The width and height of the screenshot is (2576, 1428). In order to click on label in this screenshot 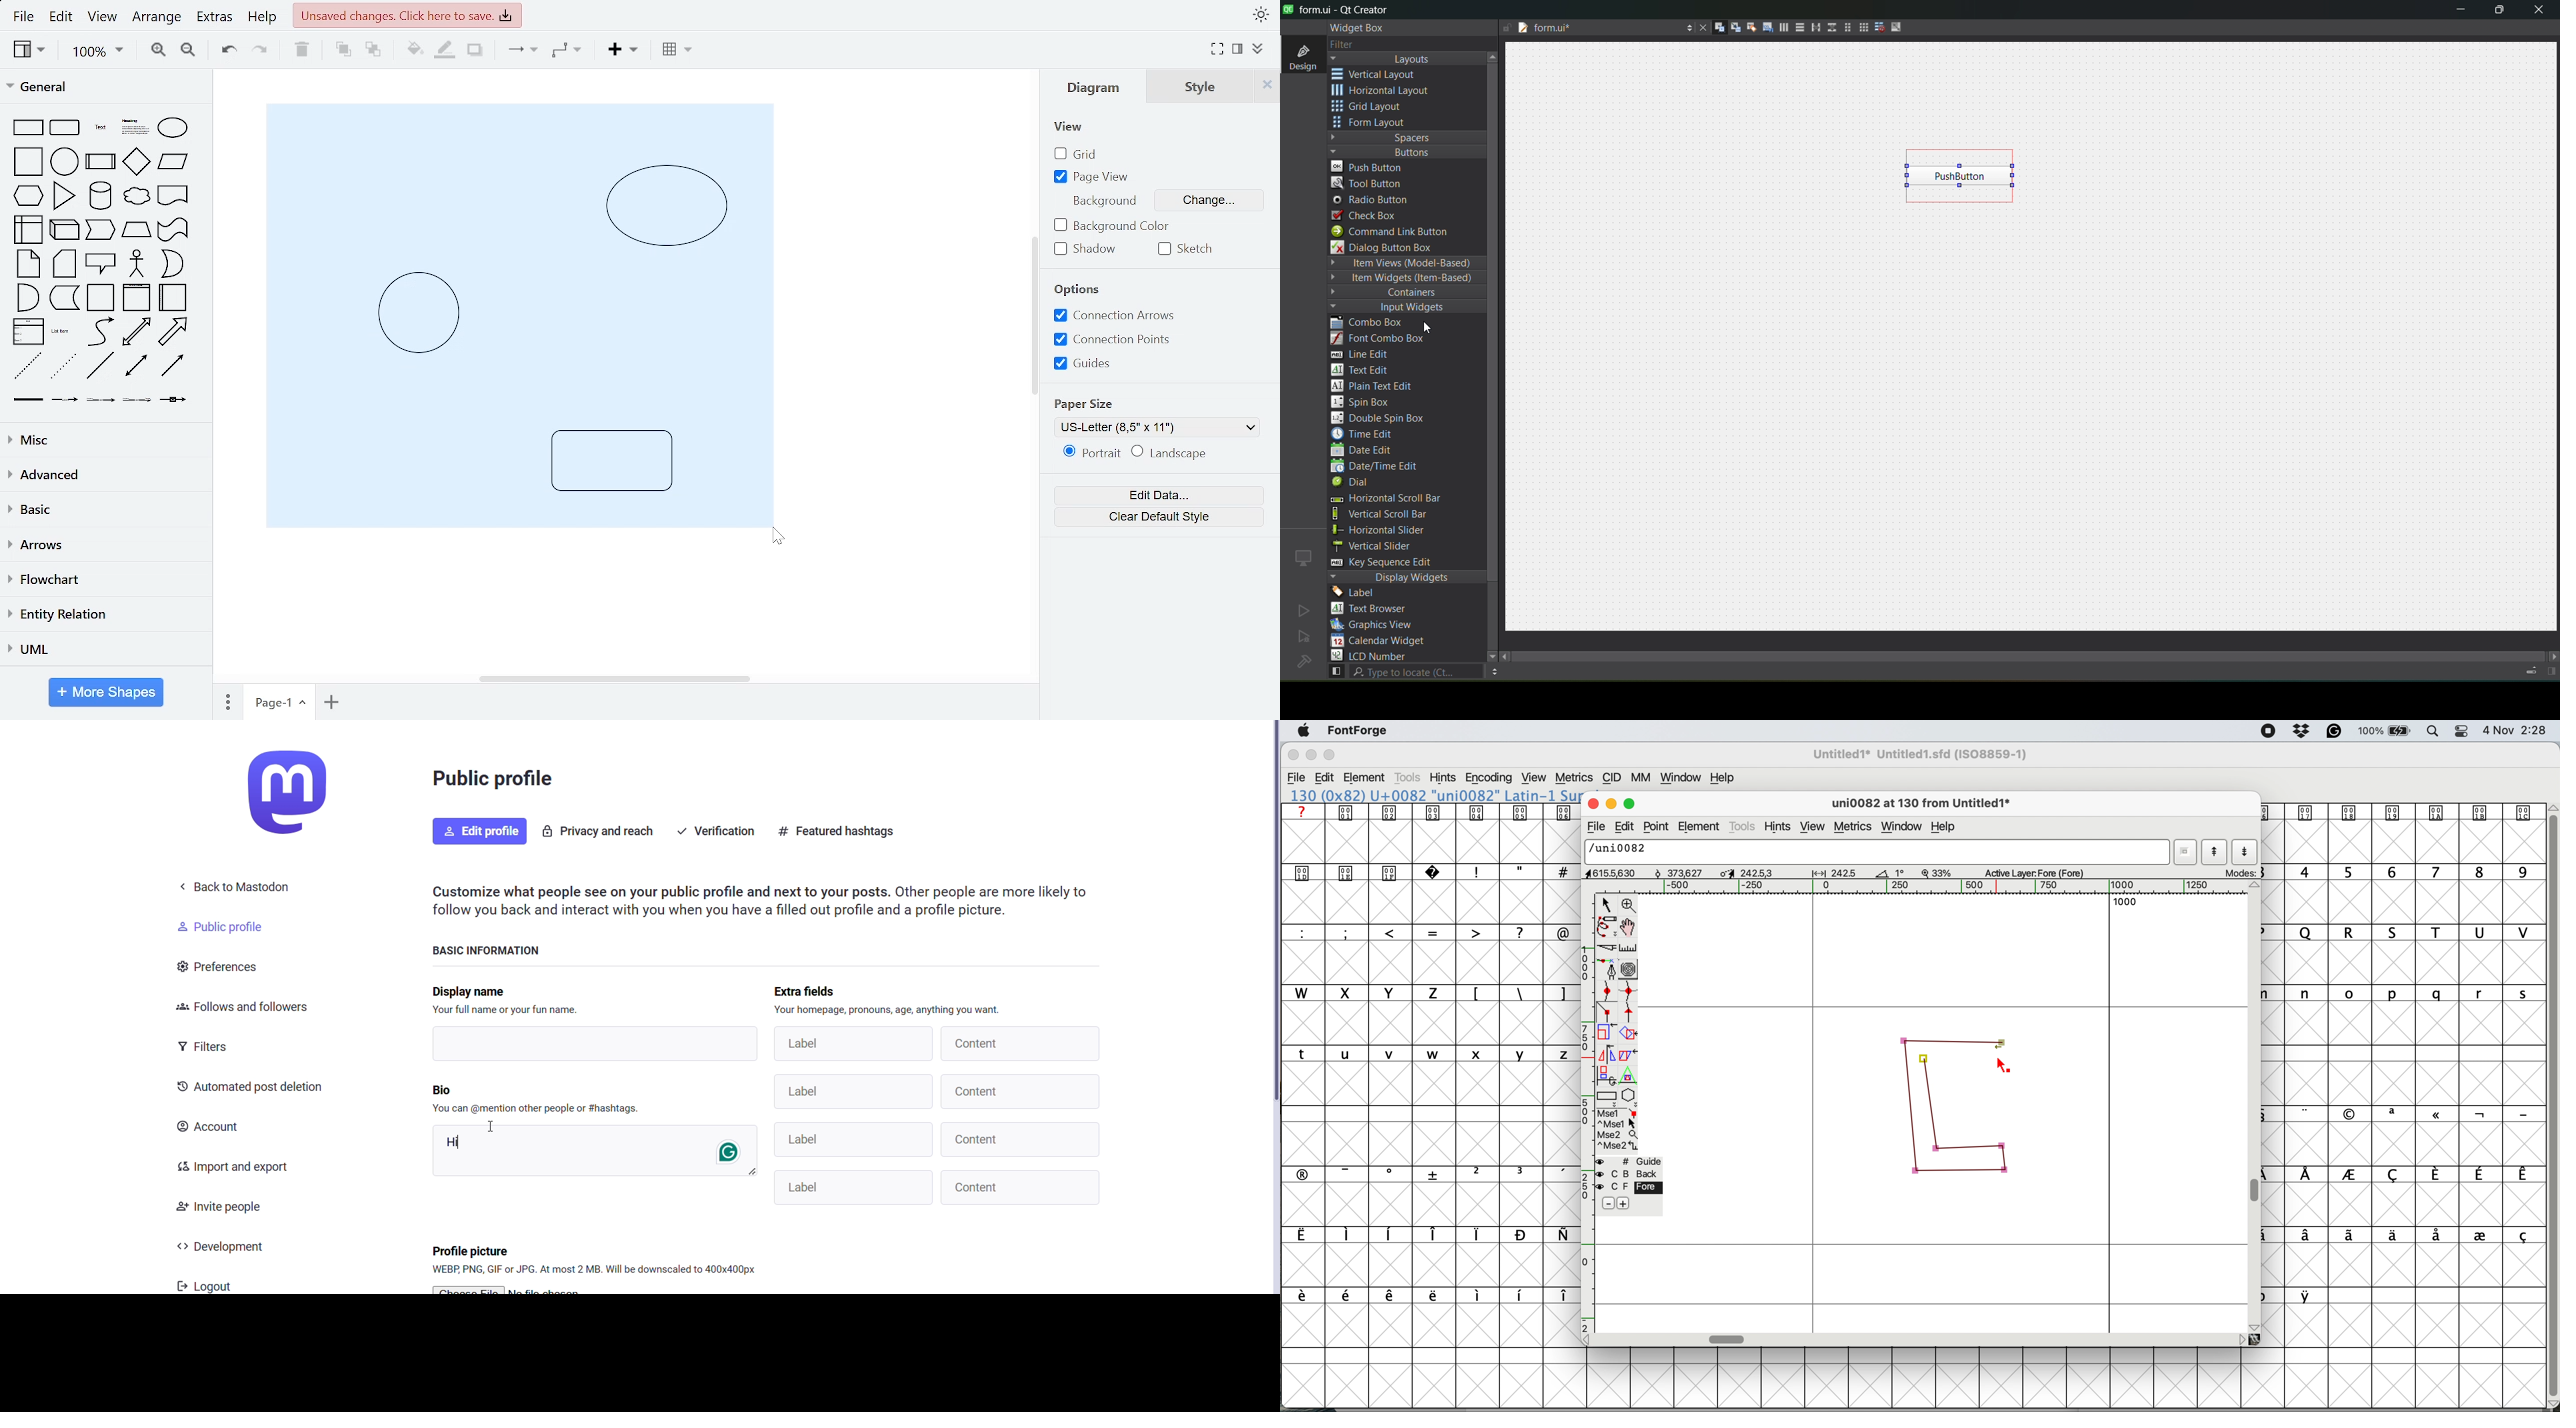, I will do `click(1357, 593)`.